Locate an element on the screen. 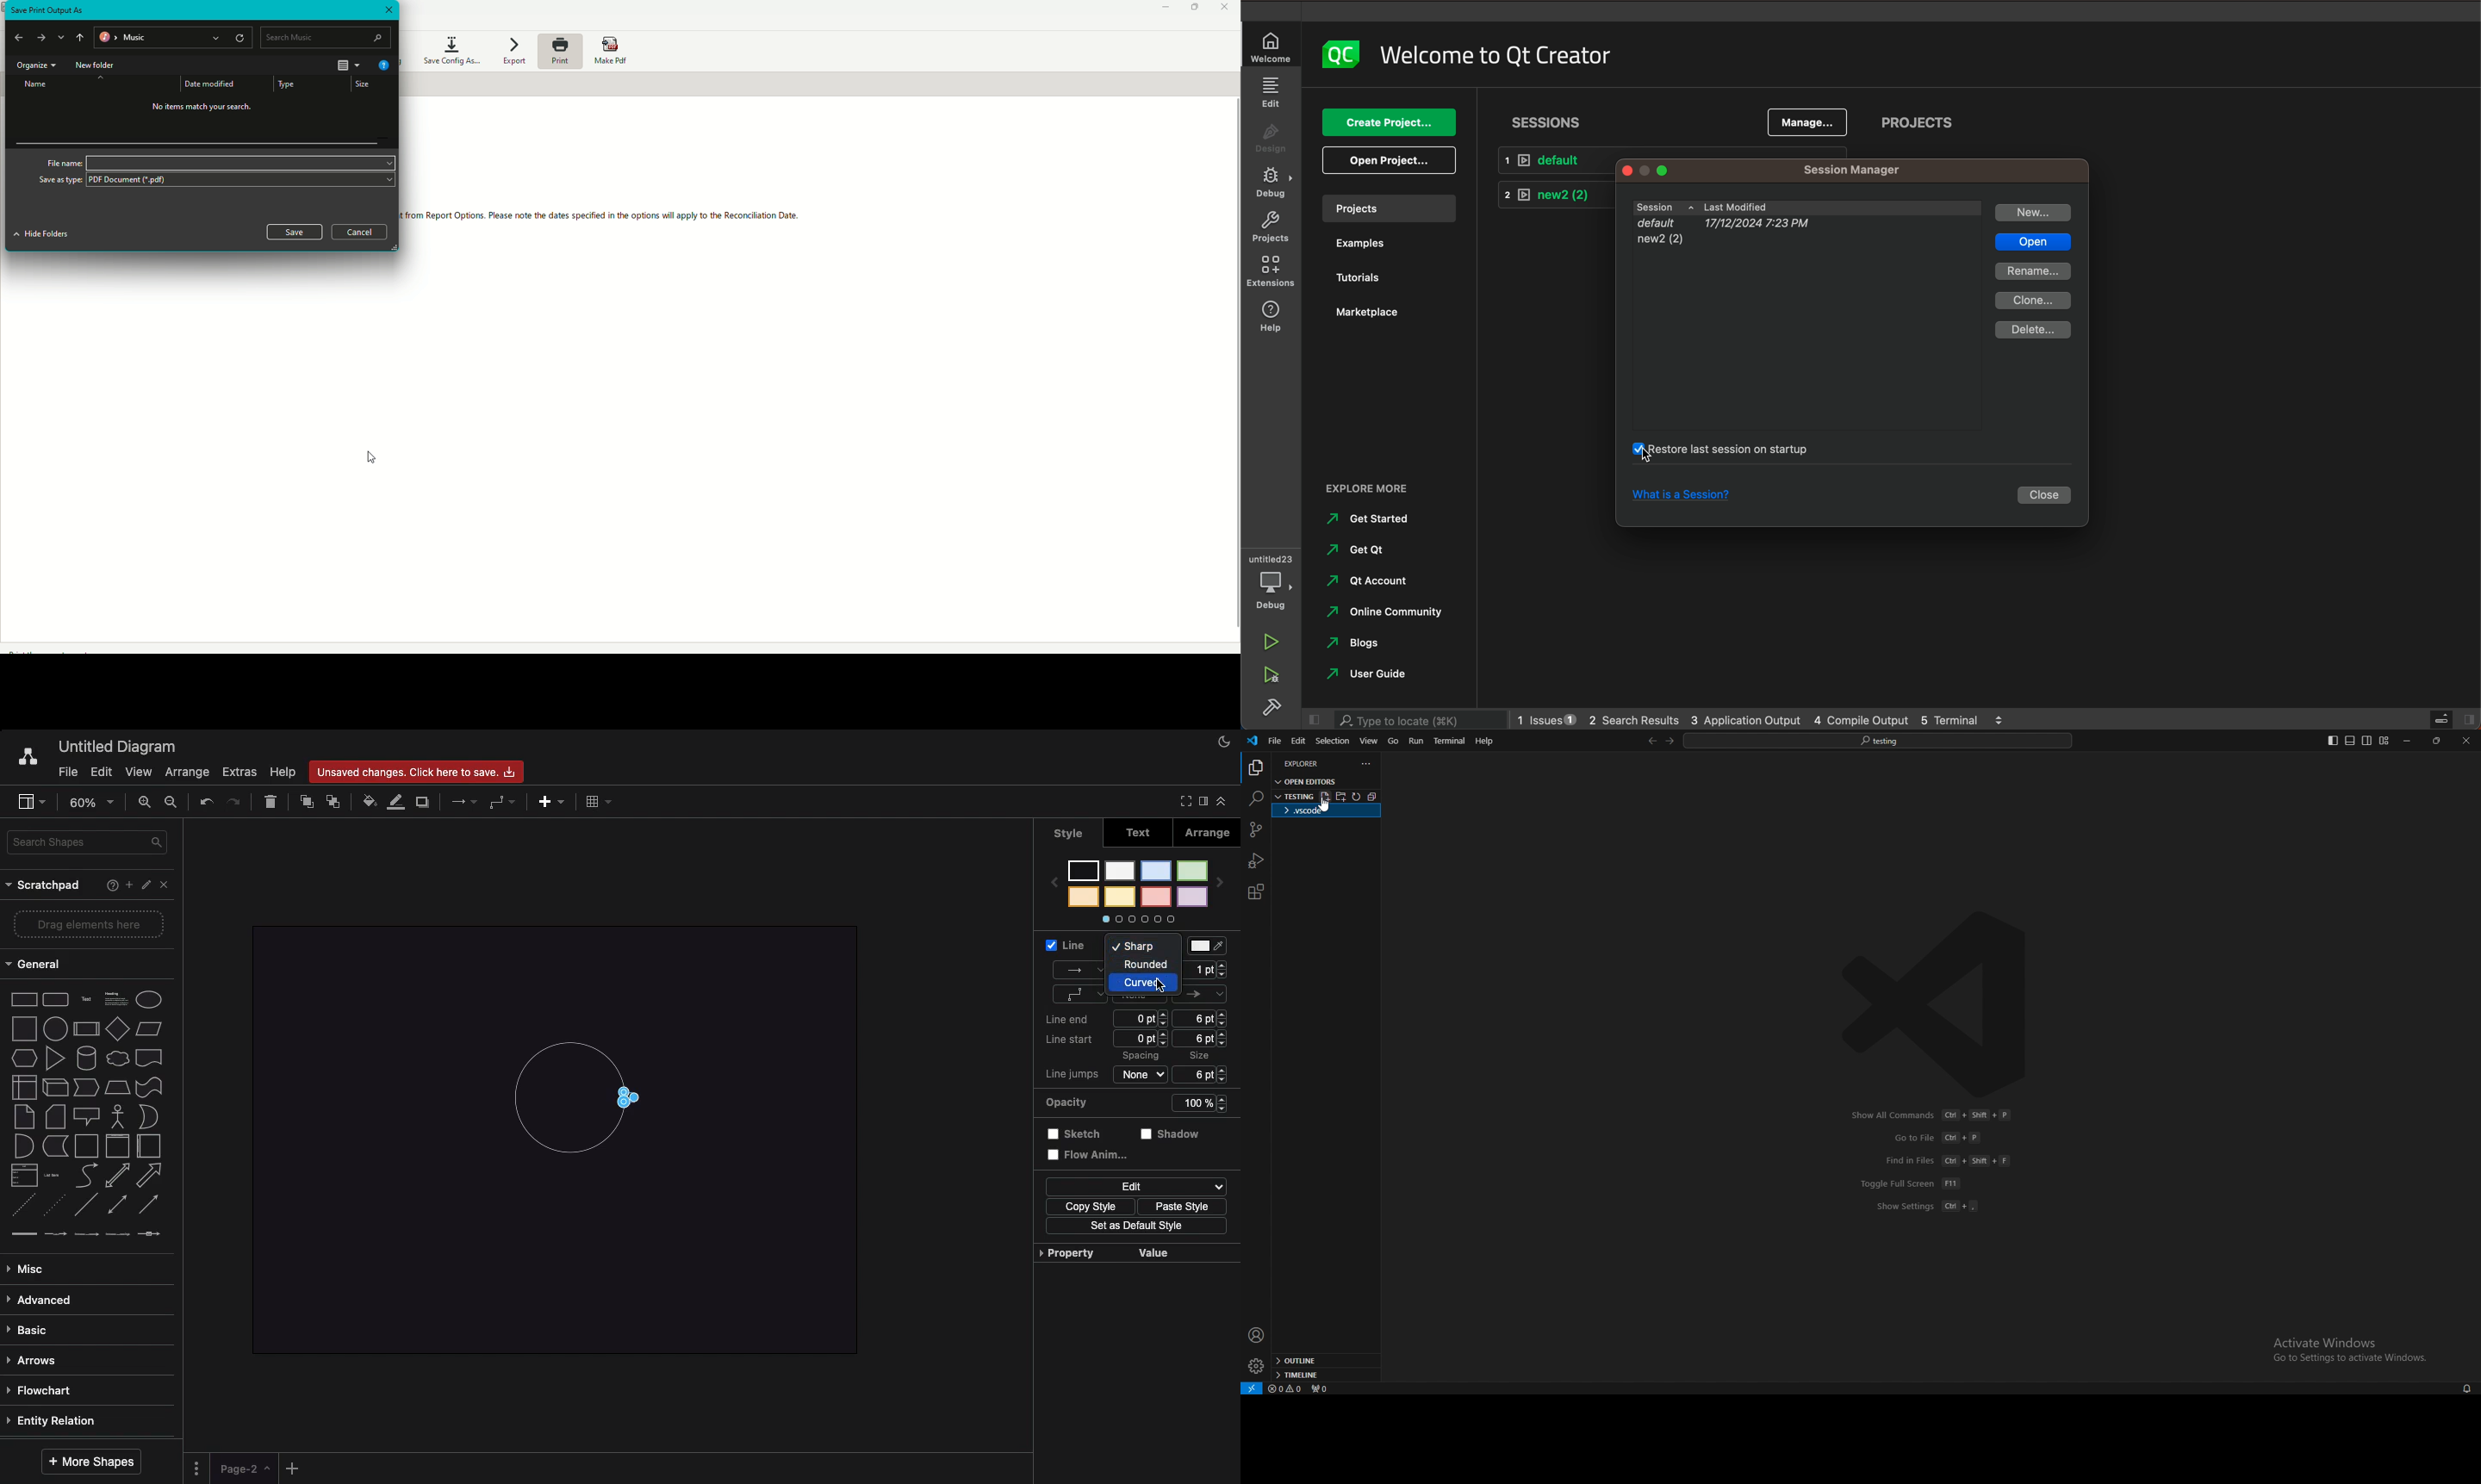  Date modified is located at coordinates (211, 82).